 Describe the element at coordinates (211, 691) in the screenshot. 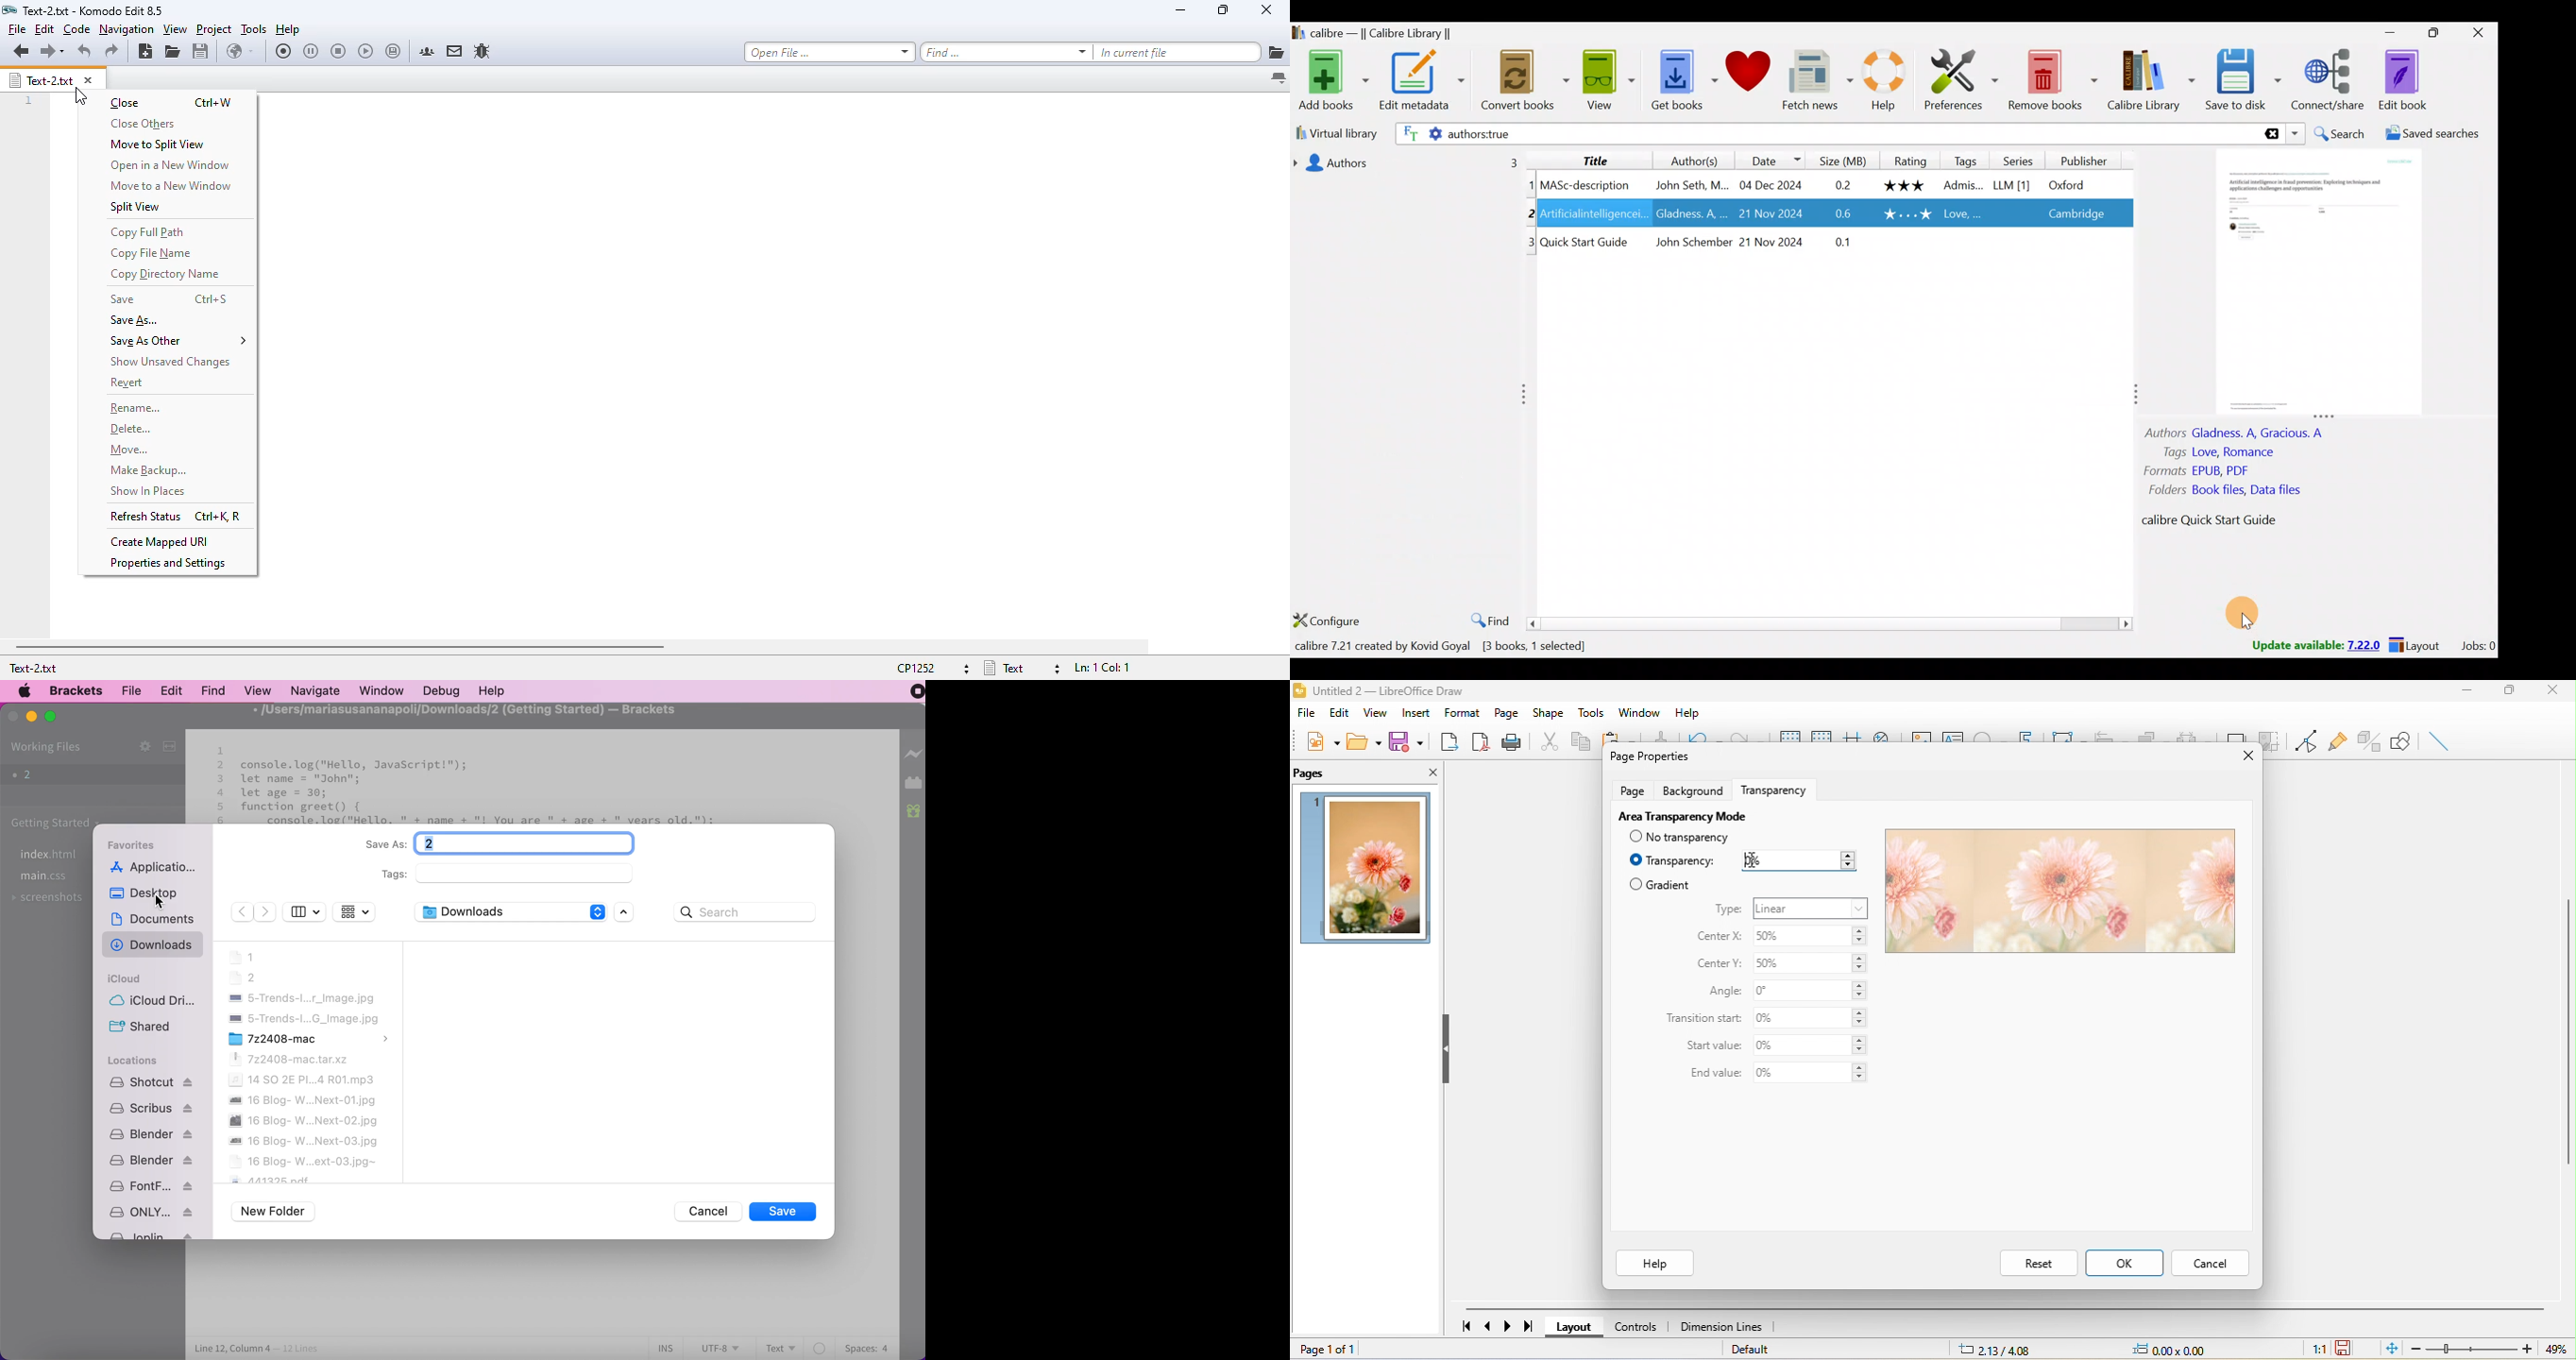

I see `find` at that location.